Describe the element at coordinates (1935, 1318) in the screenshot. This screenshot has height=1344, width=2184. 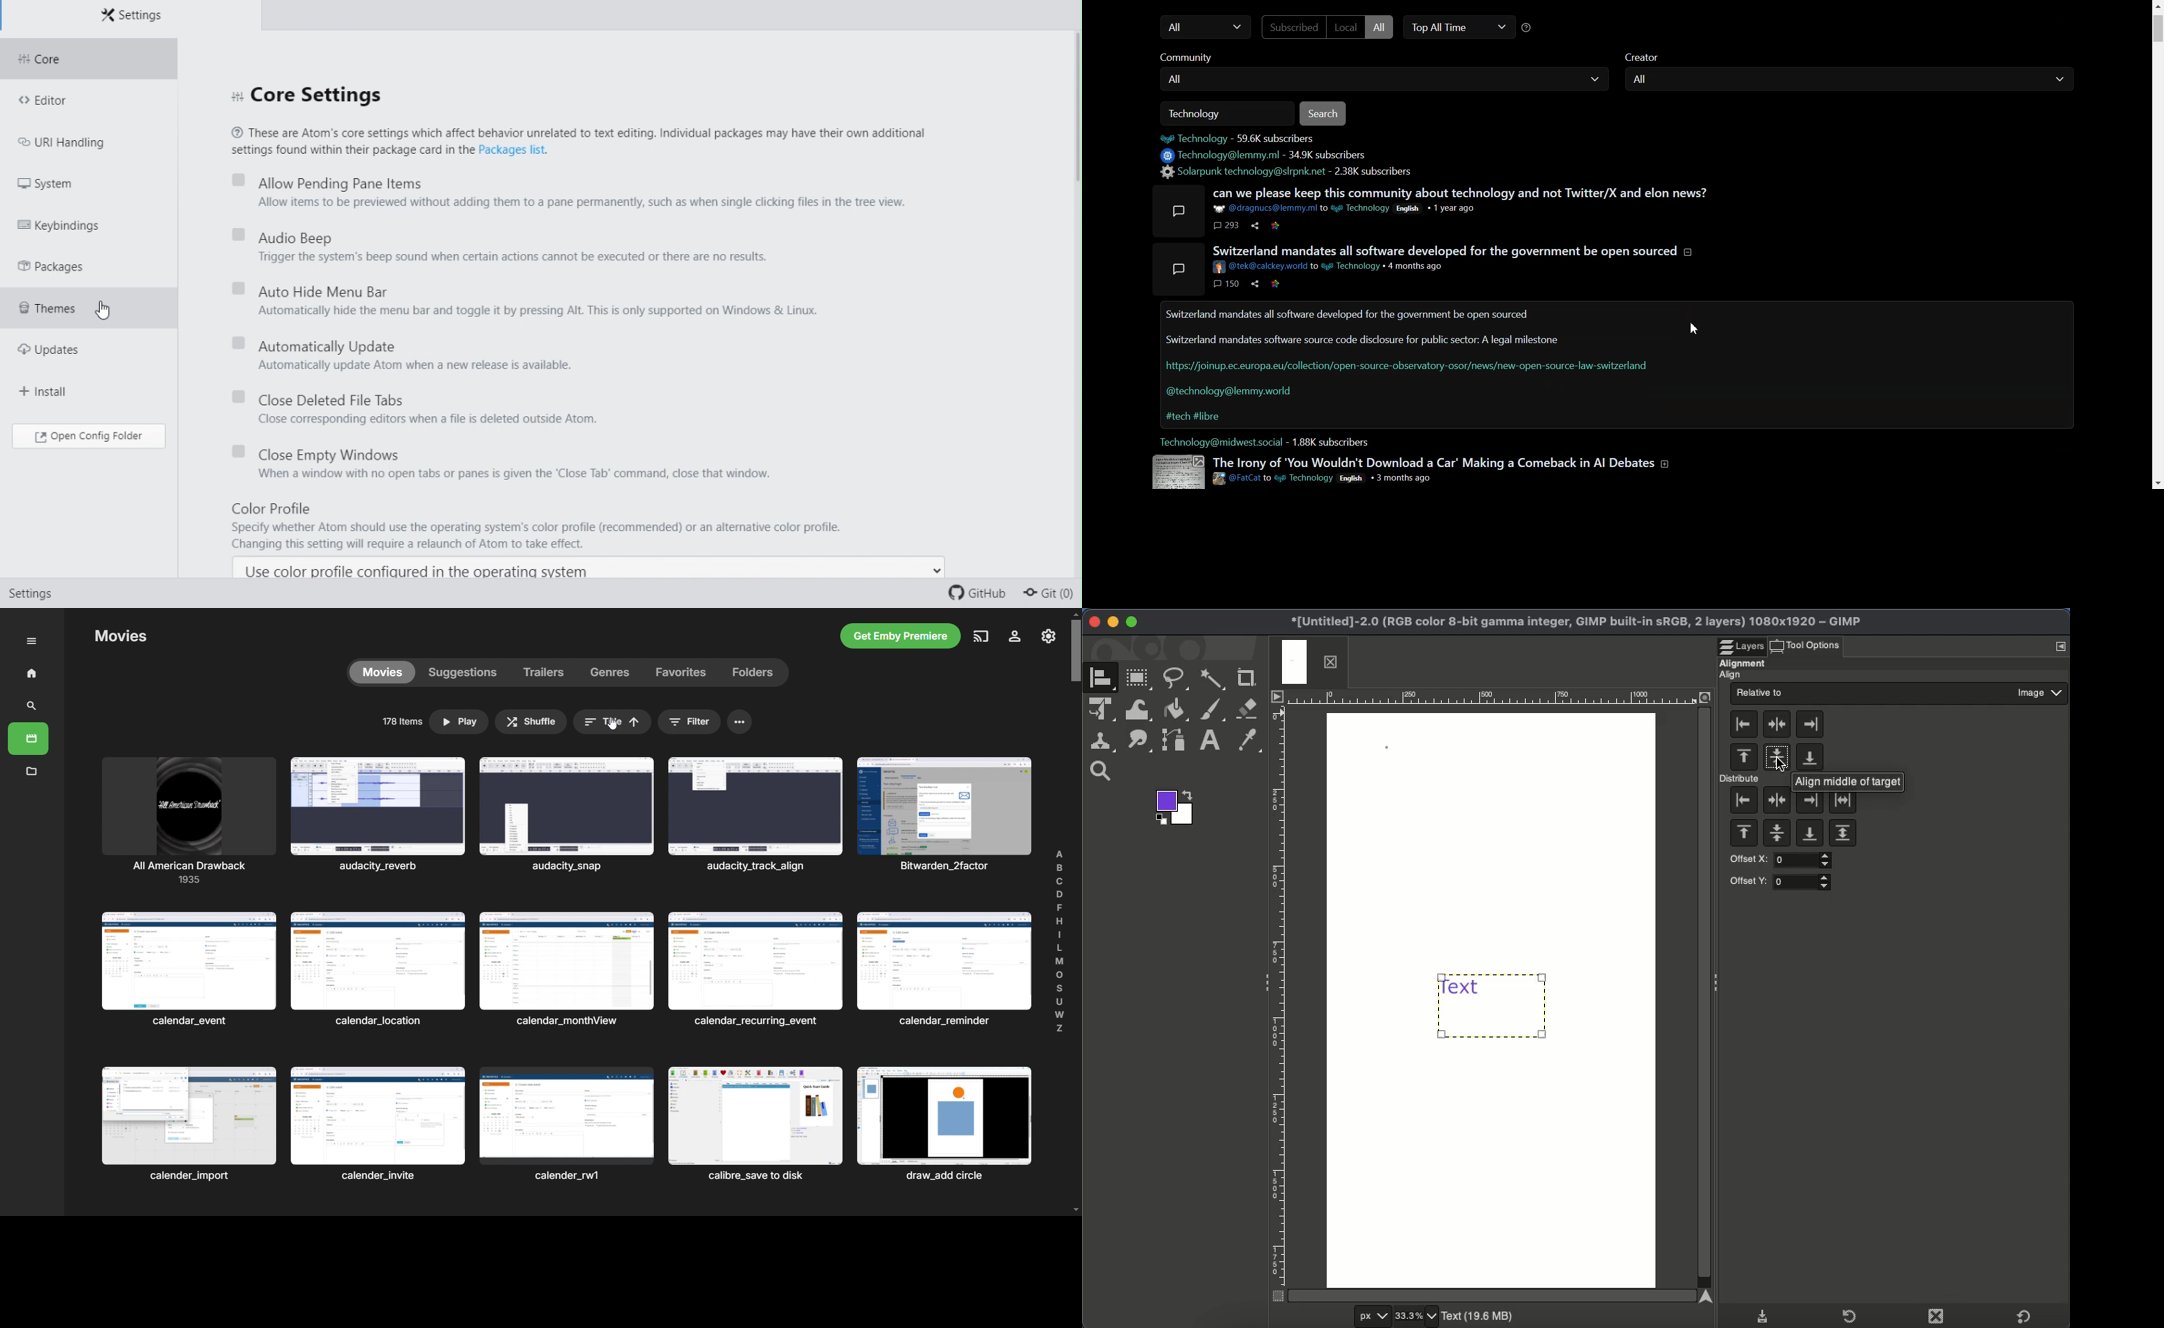
I see `Duplicate` at that location.